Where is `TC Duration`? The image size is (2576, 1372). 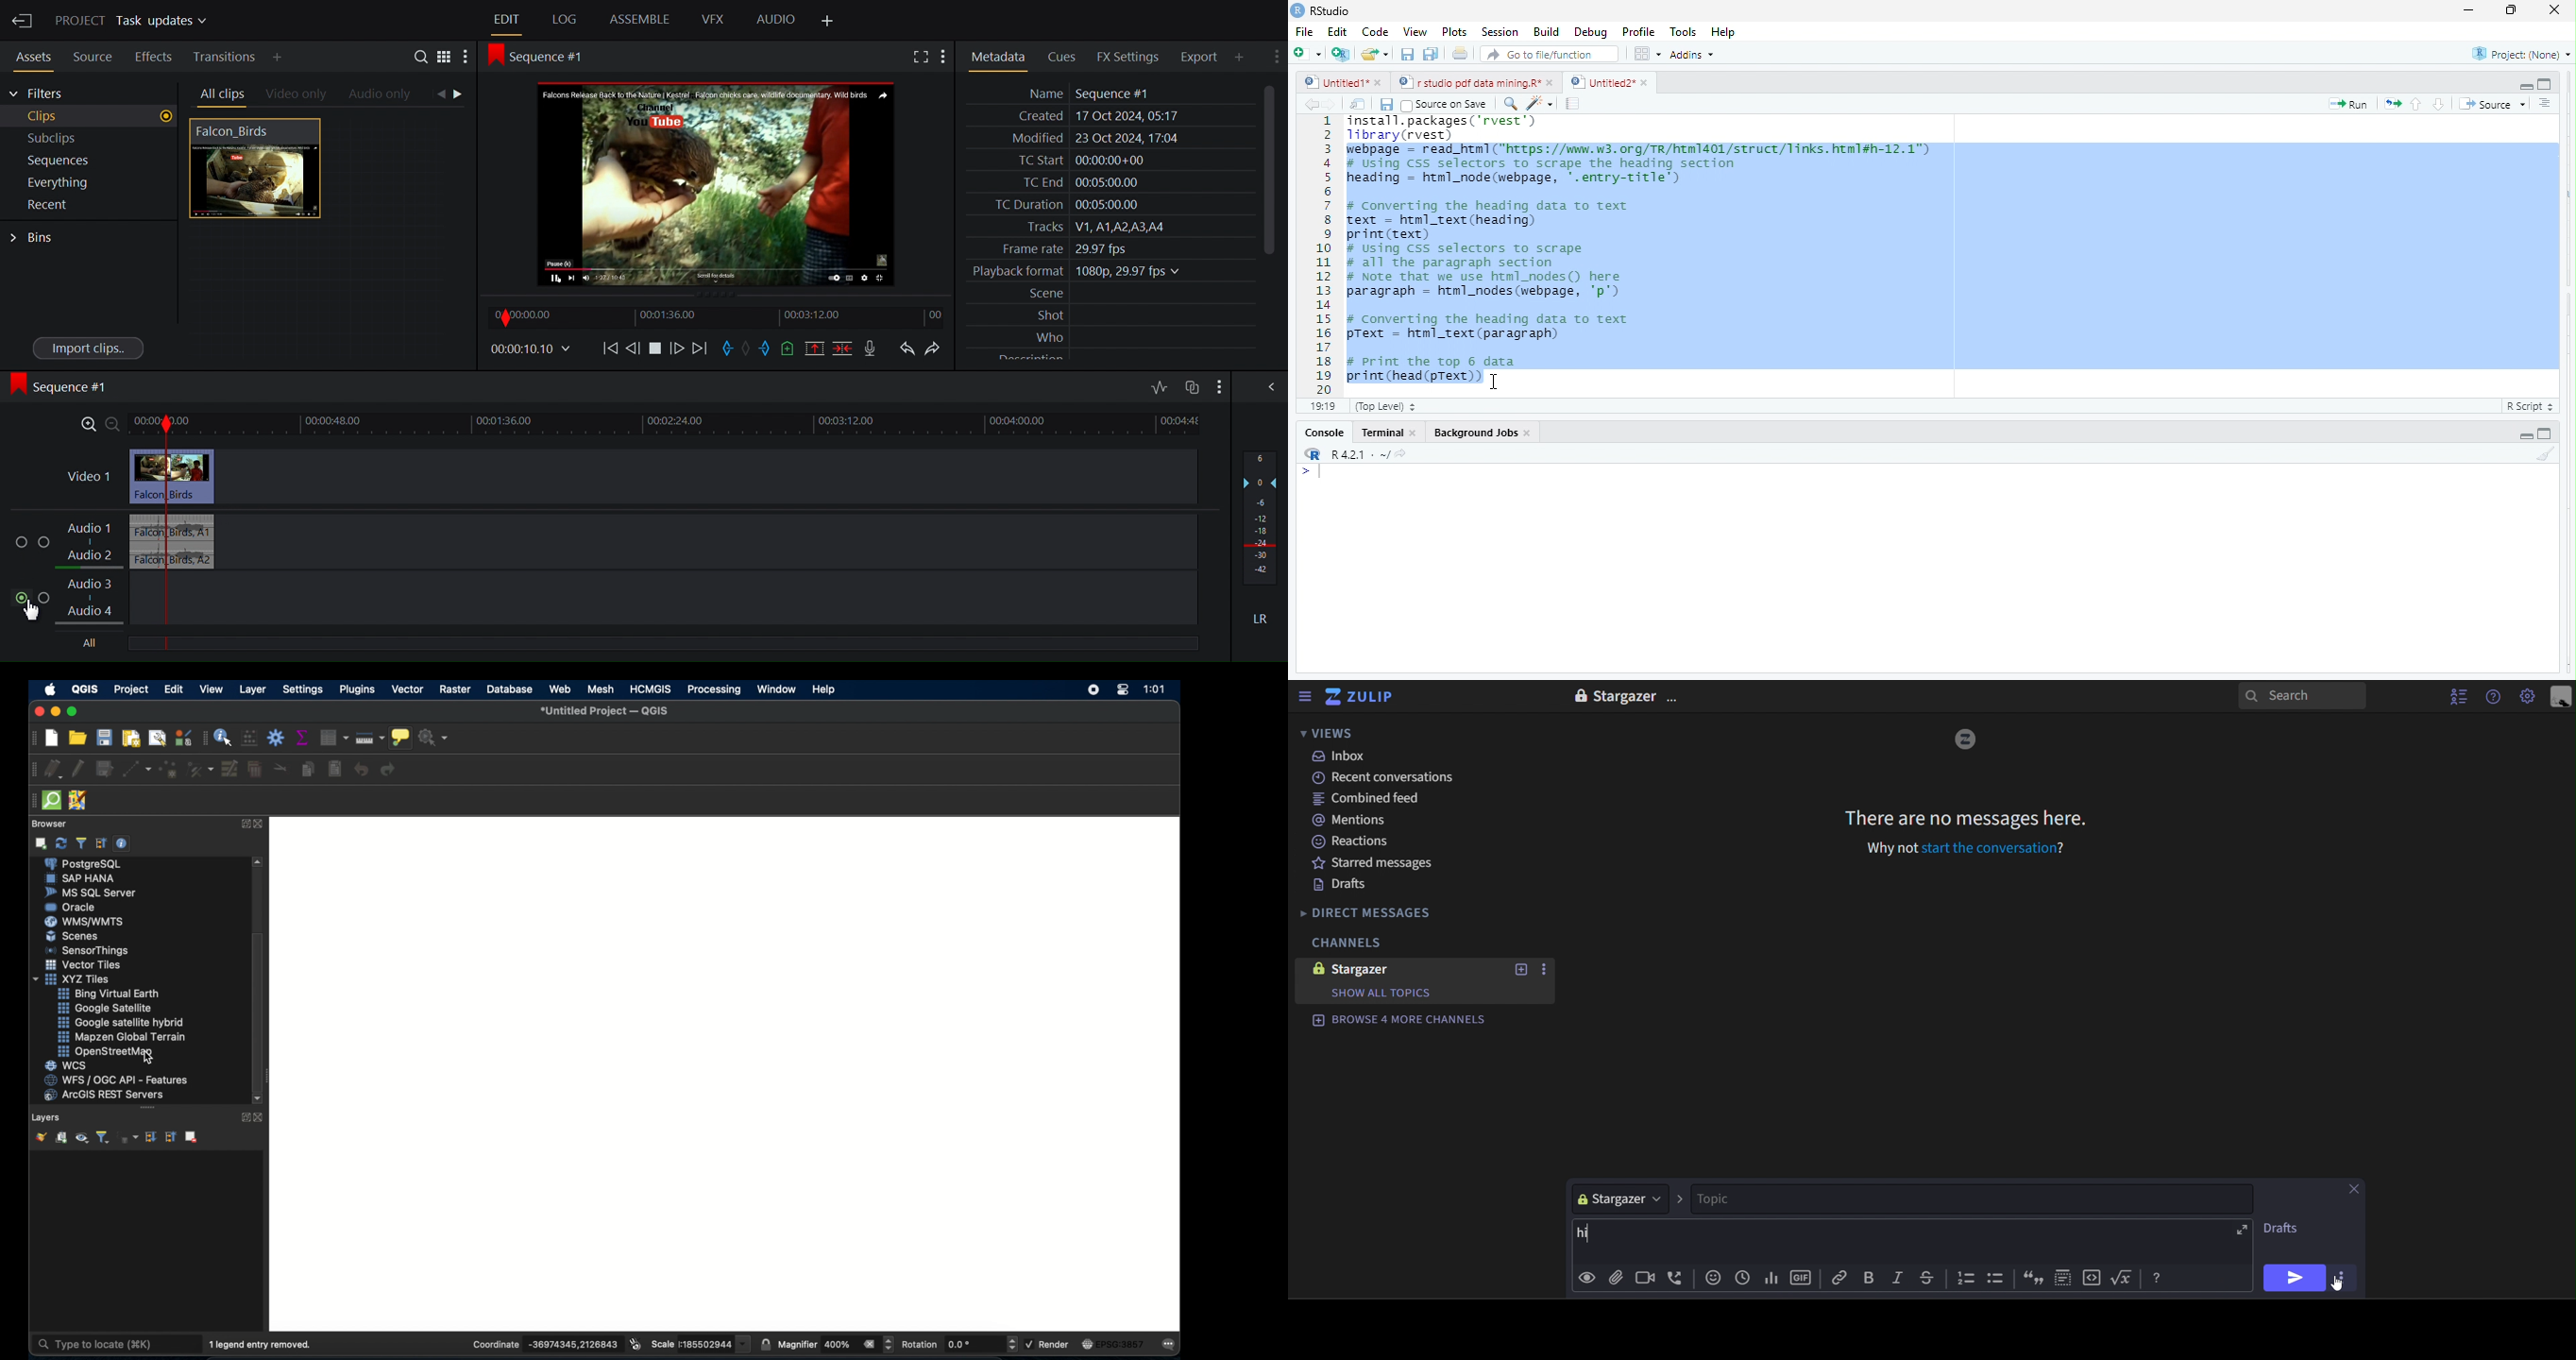 TC Duration is located at coordinates (1109, 205).